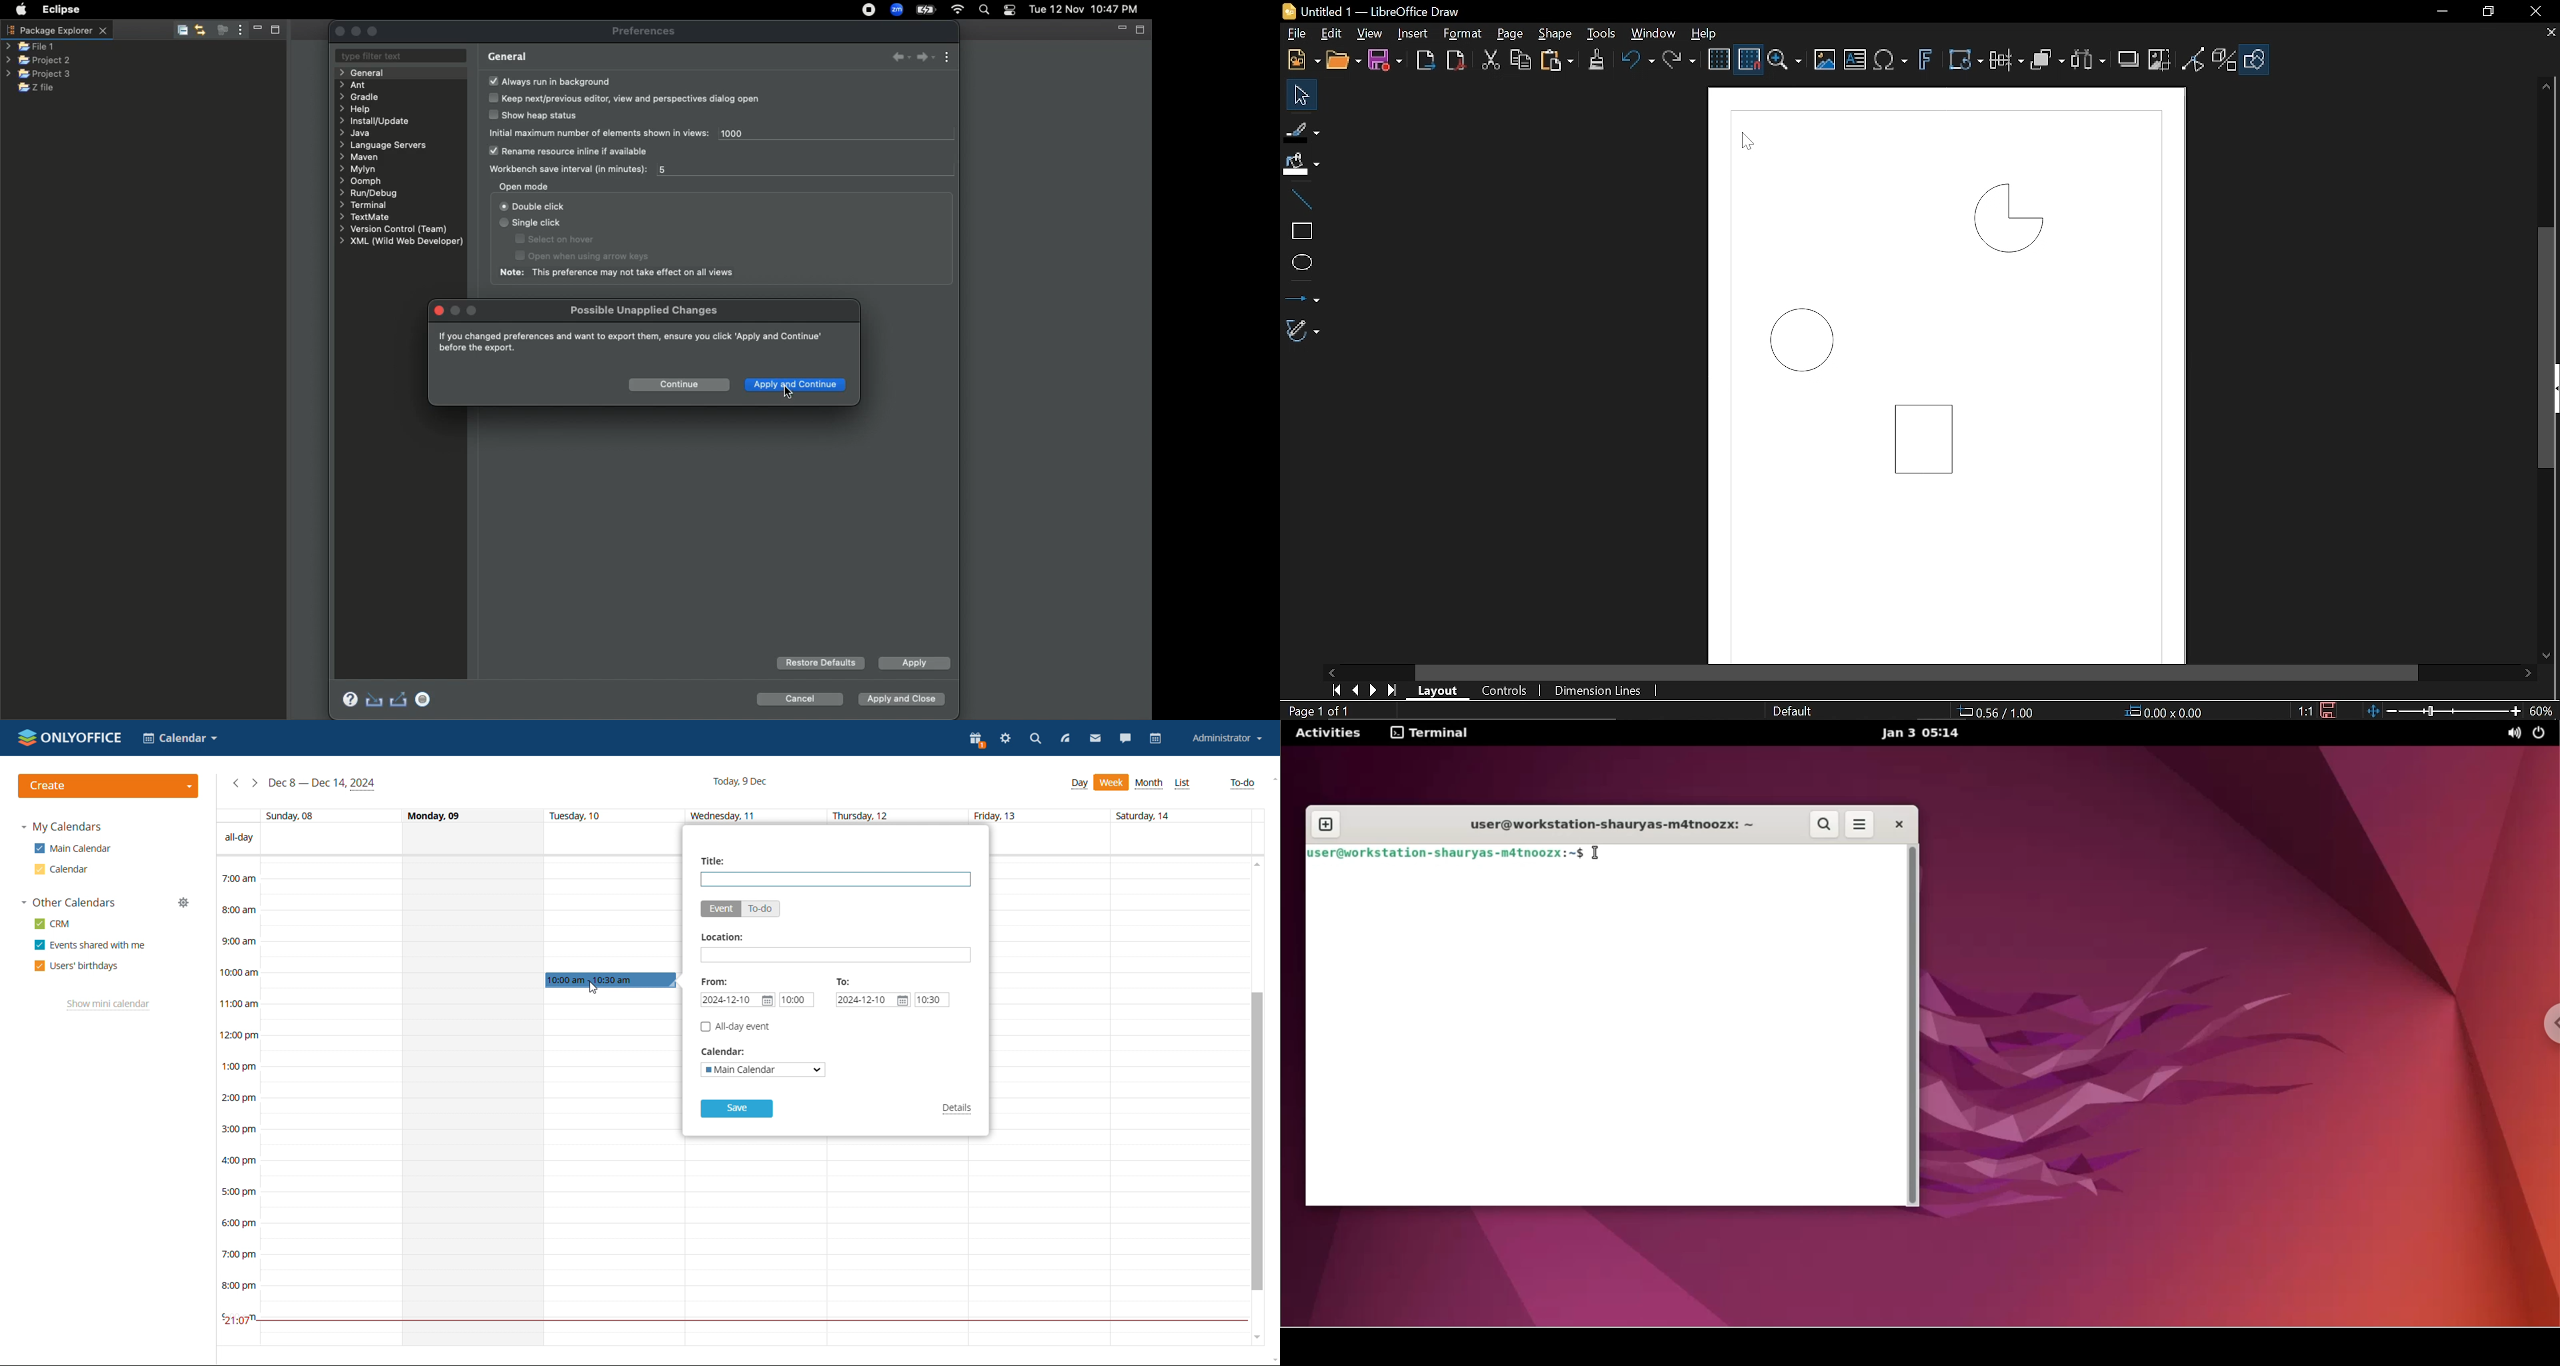 The height and width of the screenshot is (1372, 2576). What do you see at coordinates (1748, 142) in the screenshot?
I see `Cursor` at bounding box center [1748, 142].